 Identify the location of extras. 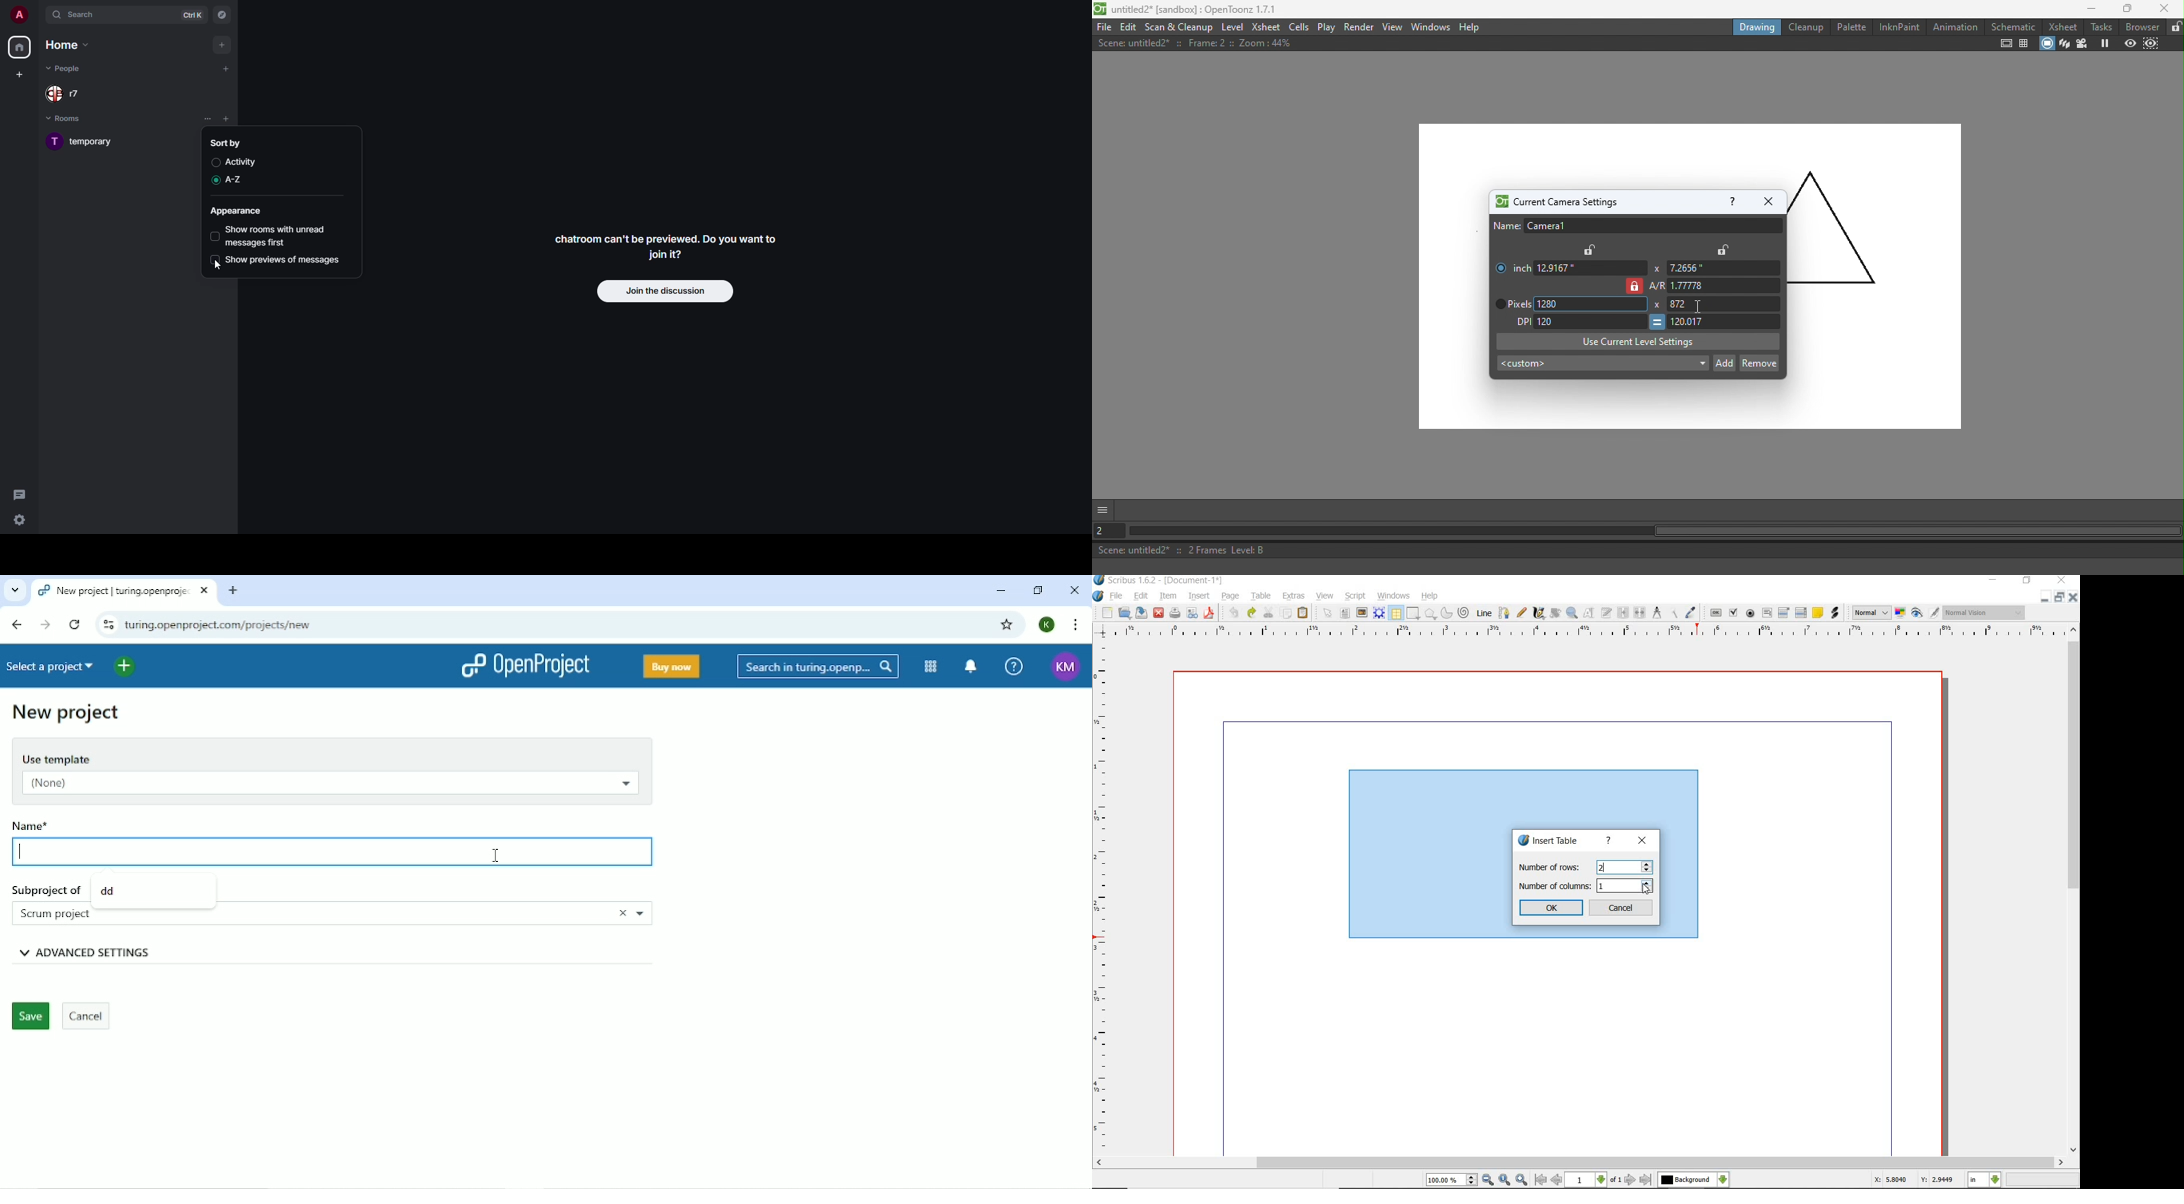
(1294, 596).